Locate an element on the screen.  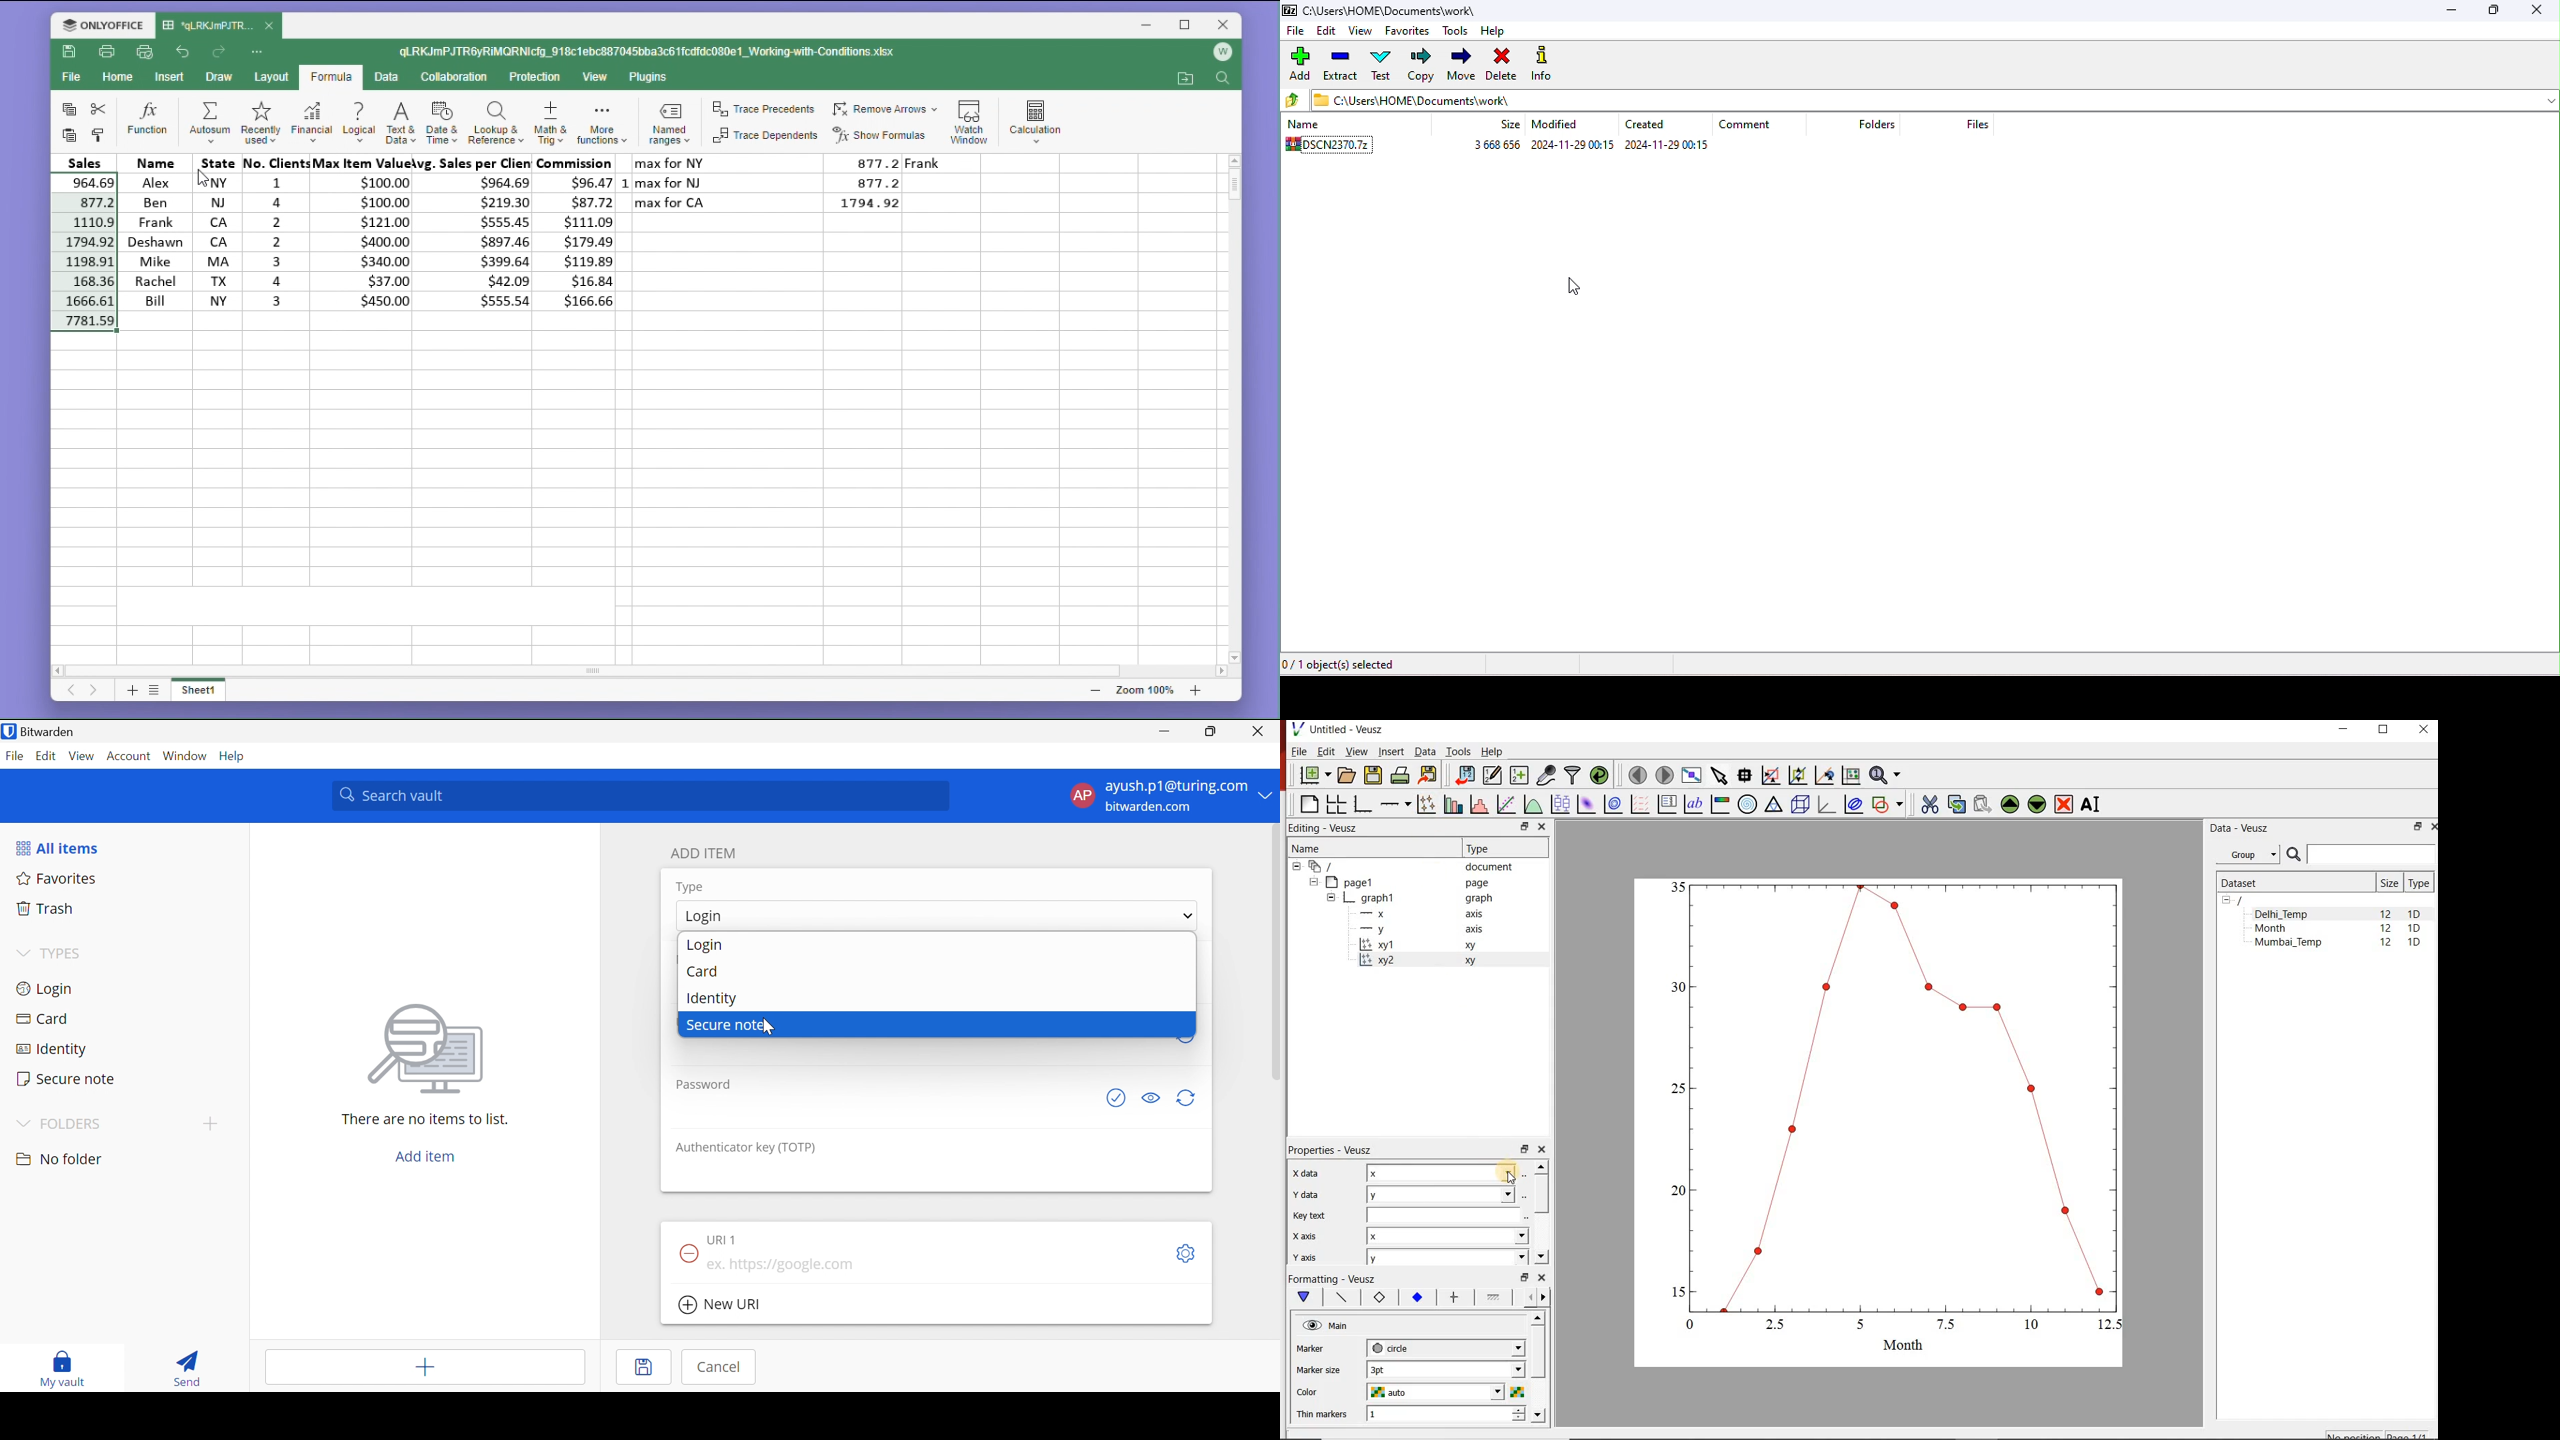
minimize is located at coordinates (2457, 12).